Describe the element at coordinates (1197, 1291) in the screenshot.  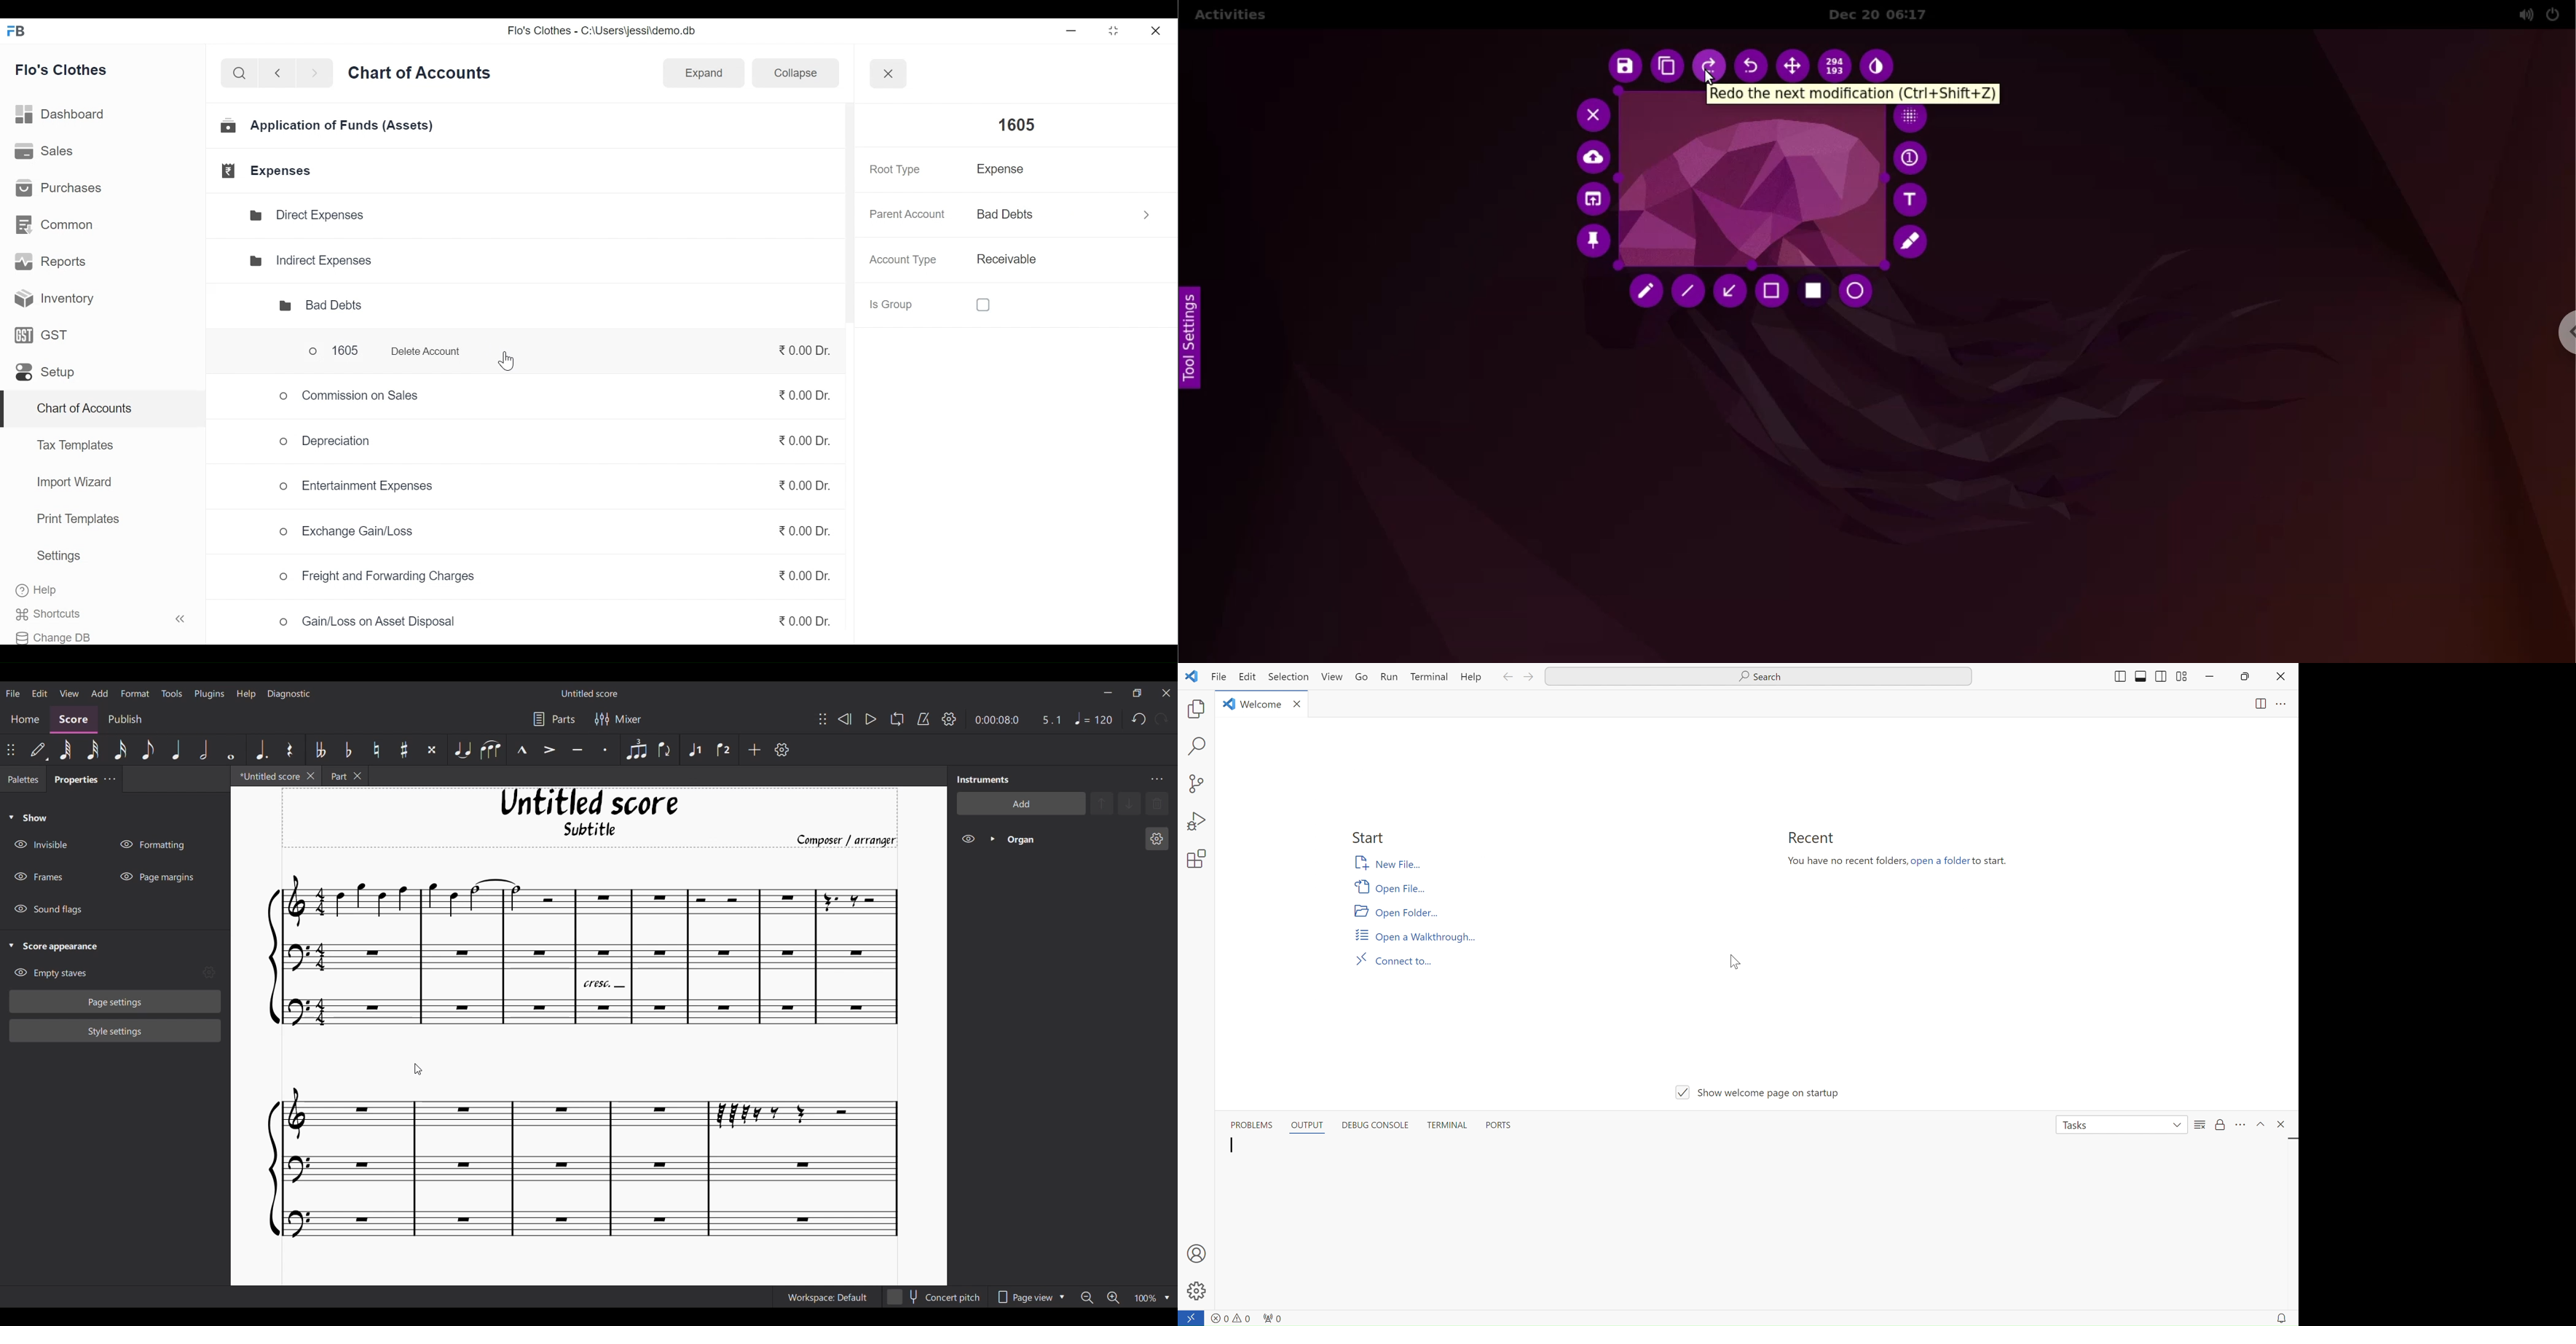
I see `settings` at that location.